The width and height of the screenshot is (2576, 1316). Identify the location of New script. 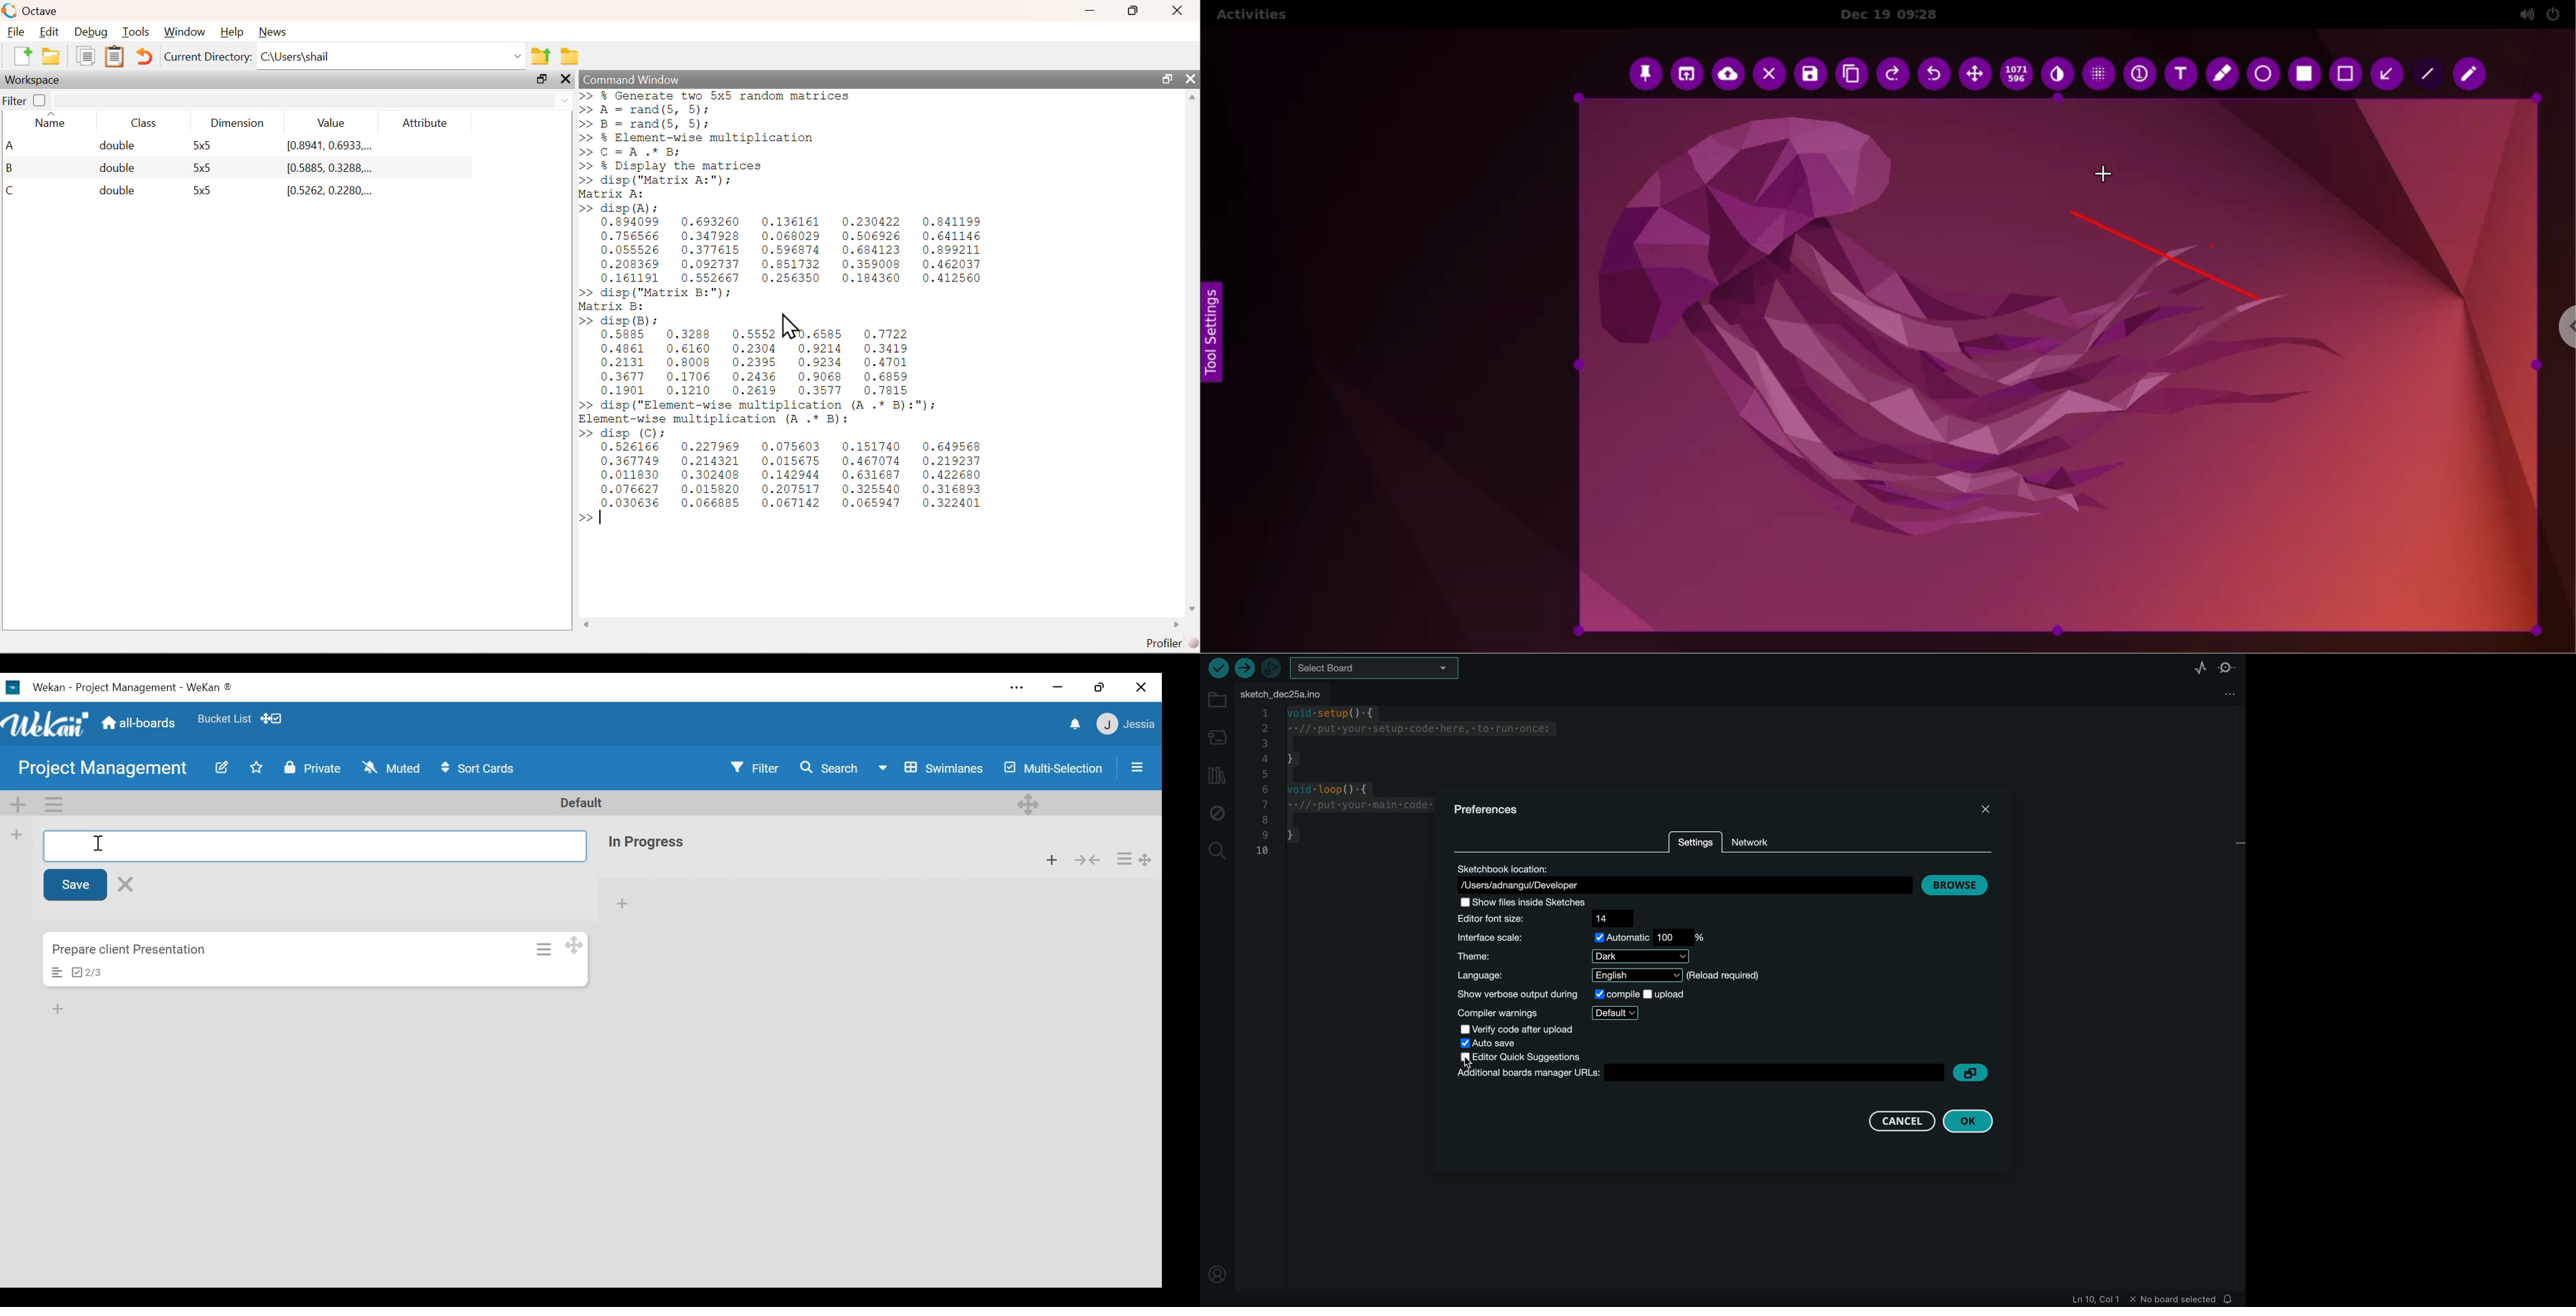
(21, 59).